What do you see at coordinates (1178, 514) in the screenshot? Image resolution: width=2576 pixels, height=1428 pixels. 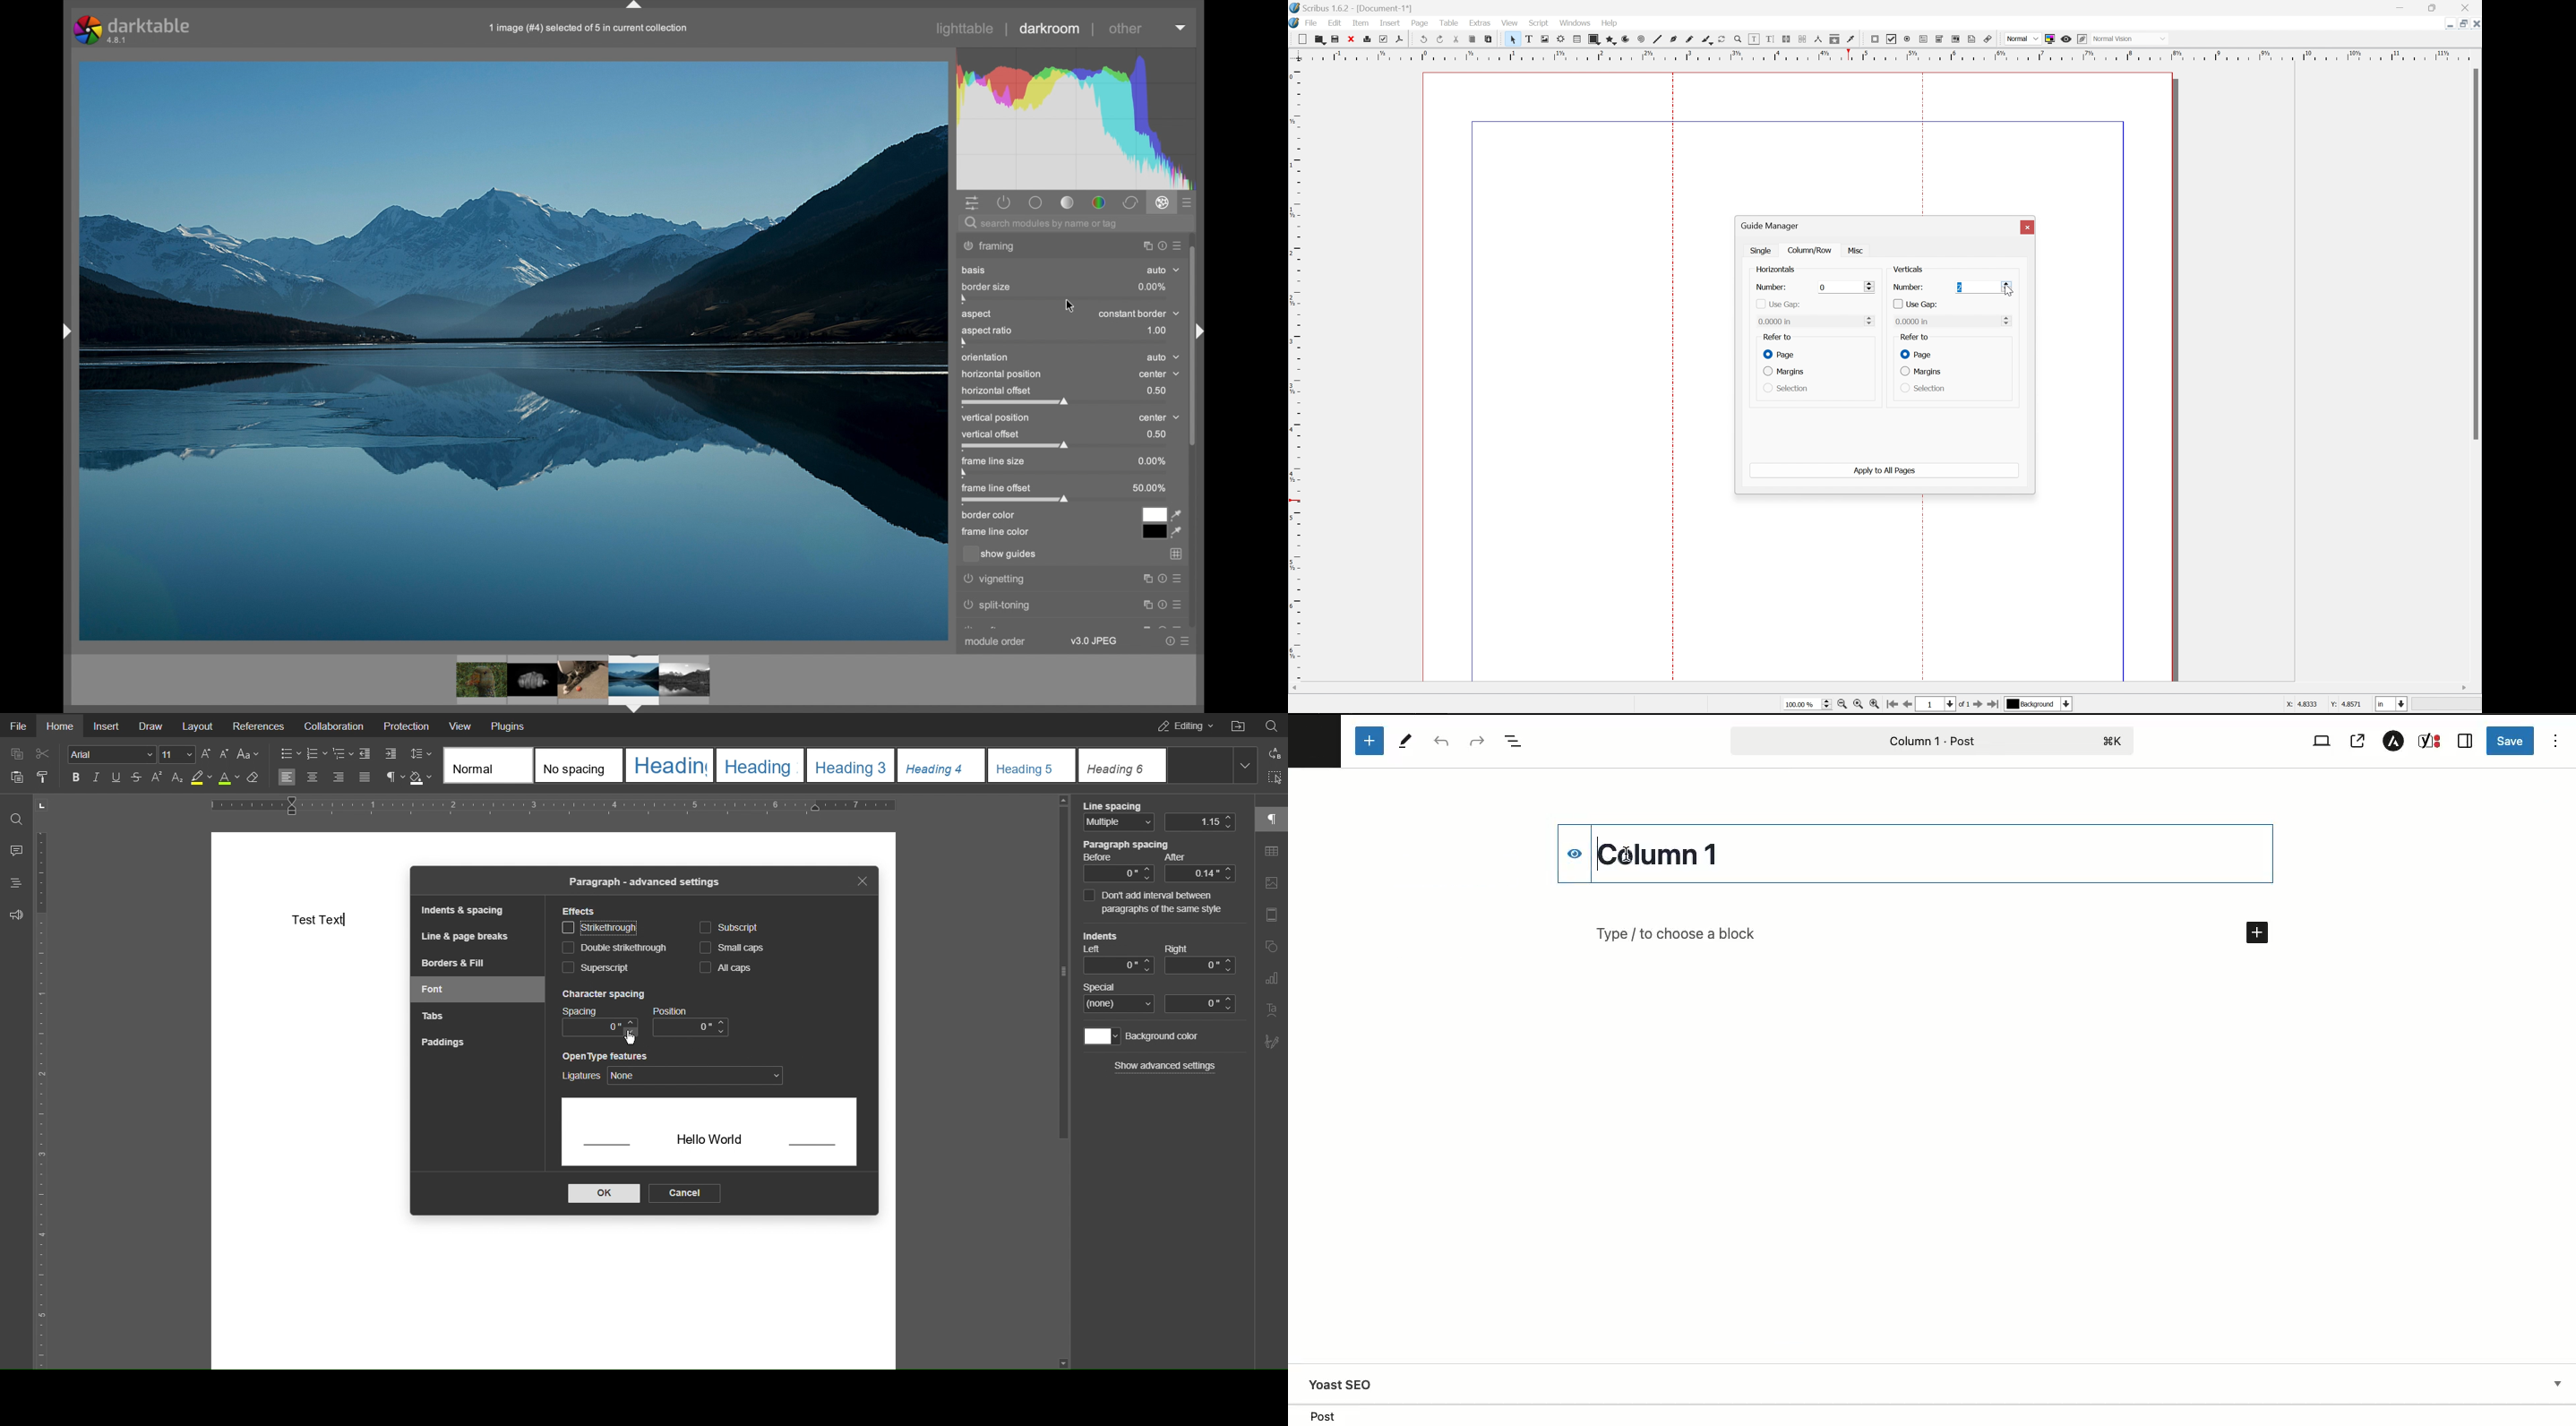 I see `color picker tool` at bounding box center [1178, 514].